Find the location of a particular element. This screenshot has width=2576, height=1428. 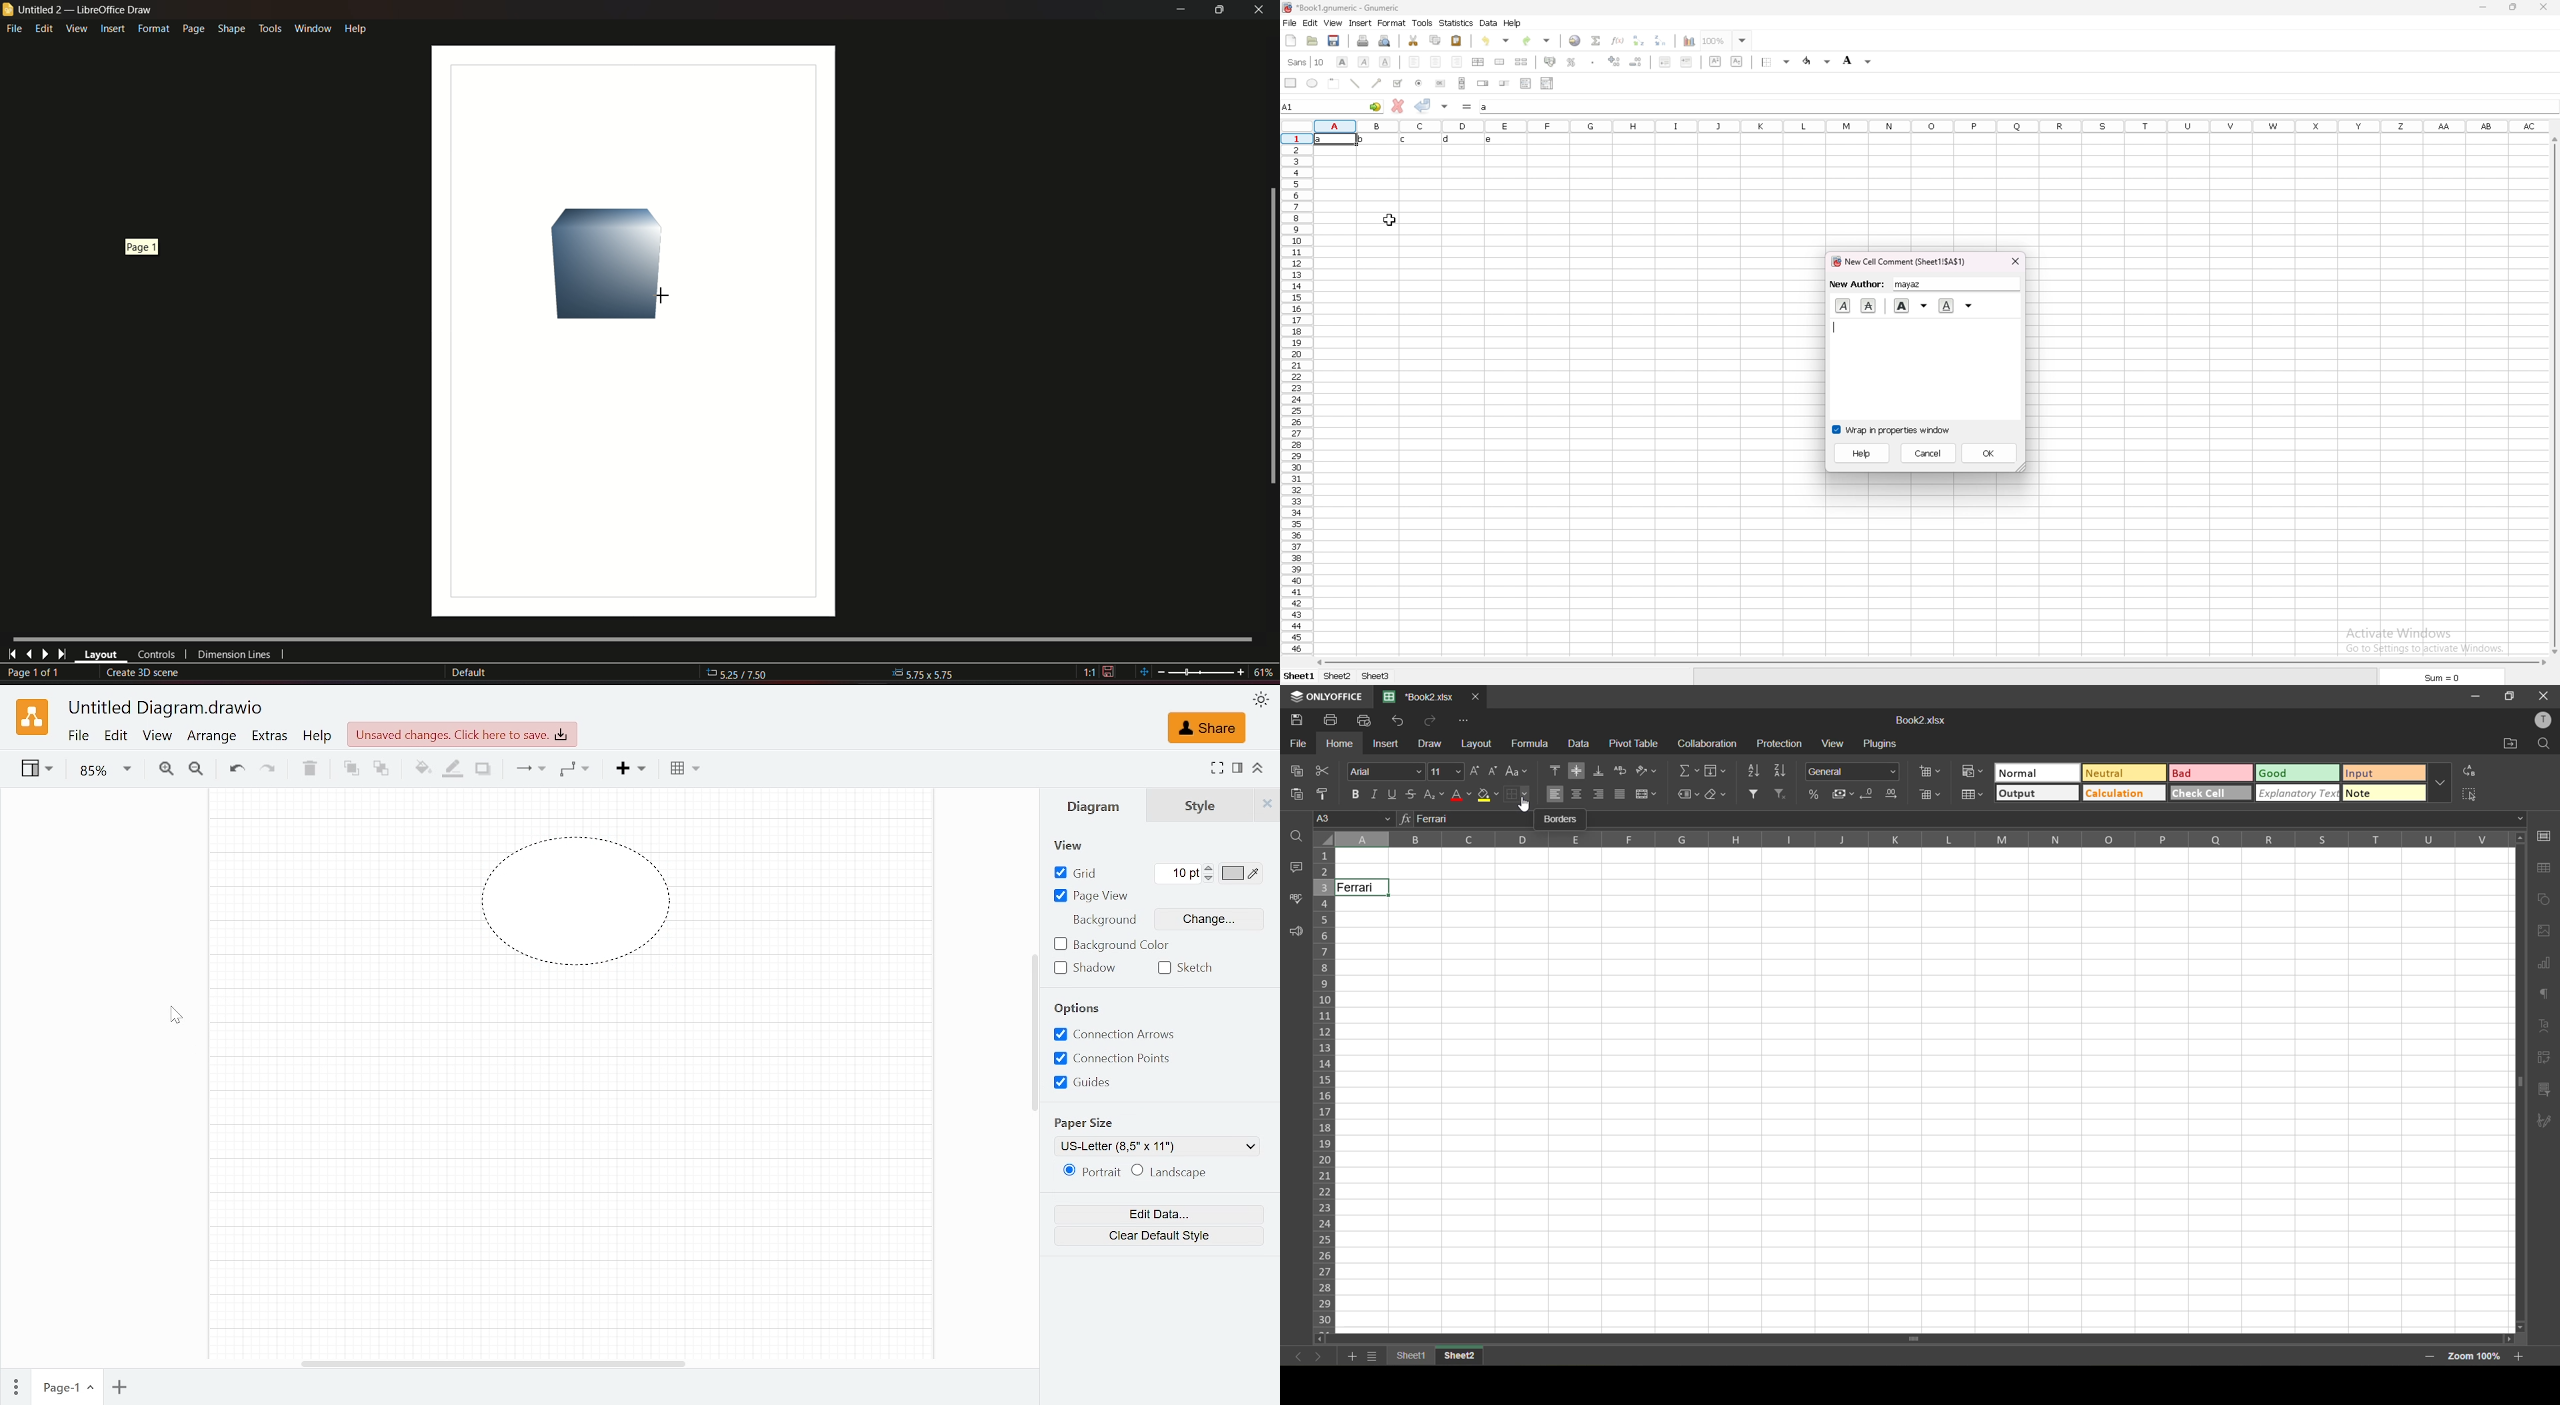

Default is located at coordinates (469, 673).